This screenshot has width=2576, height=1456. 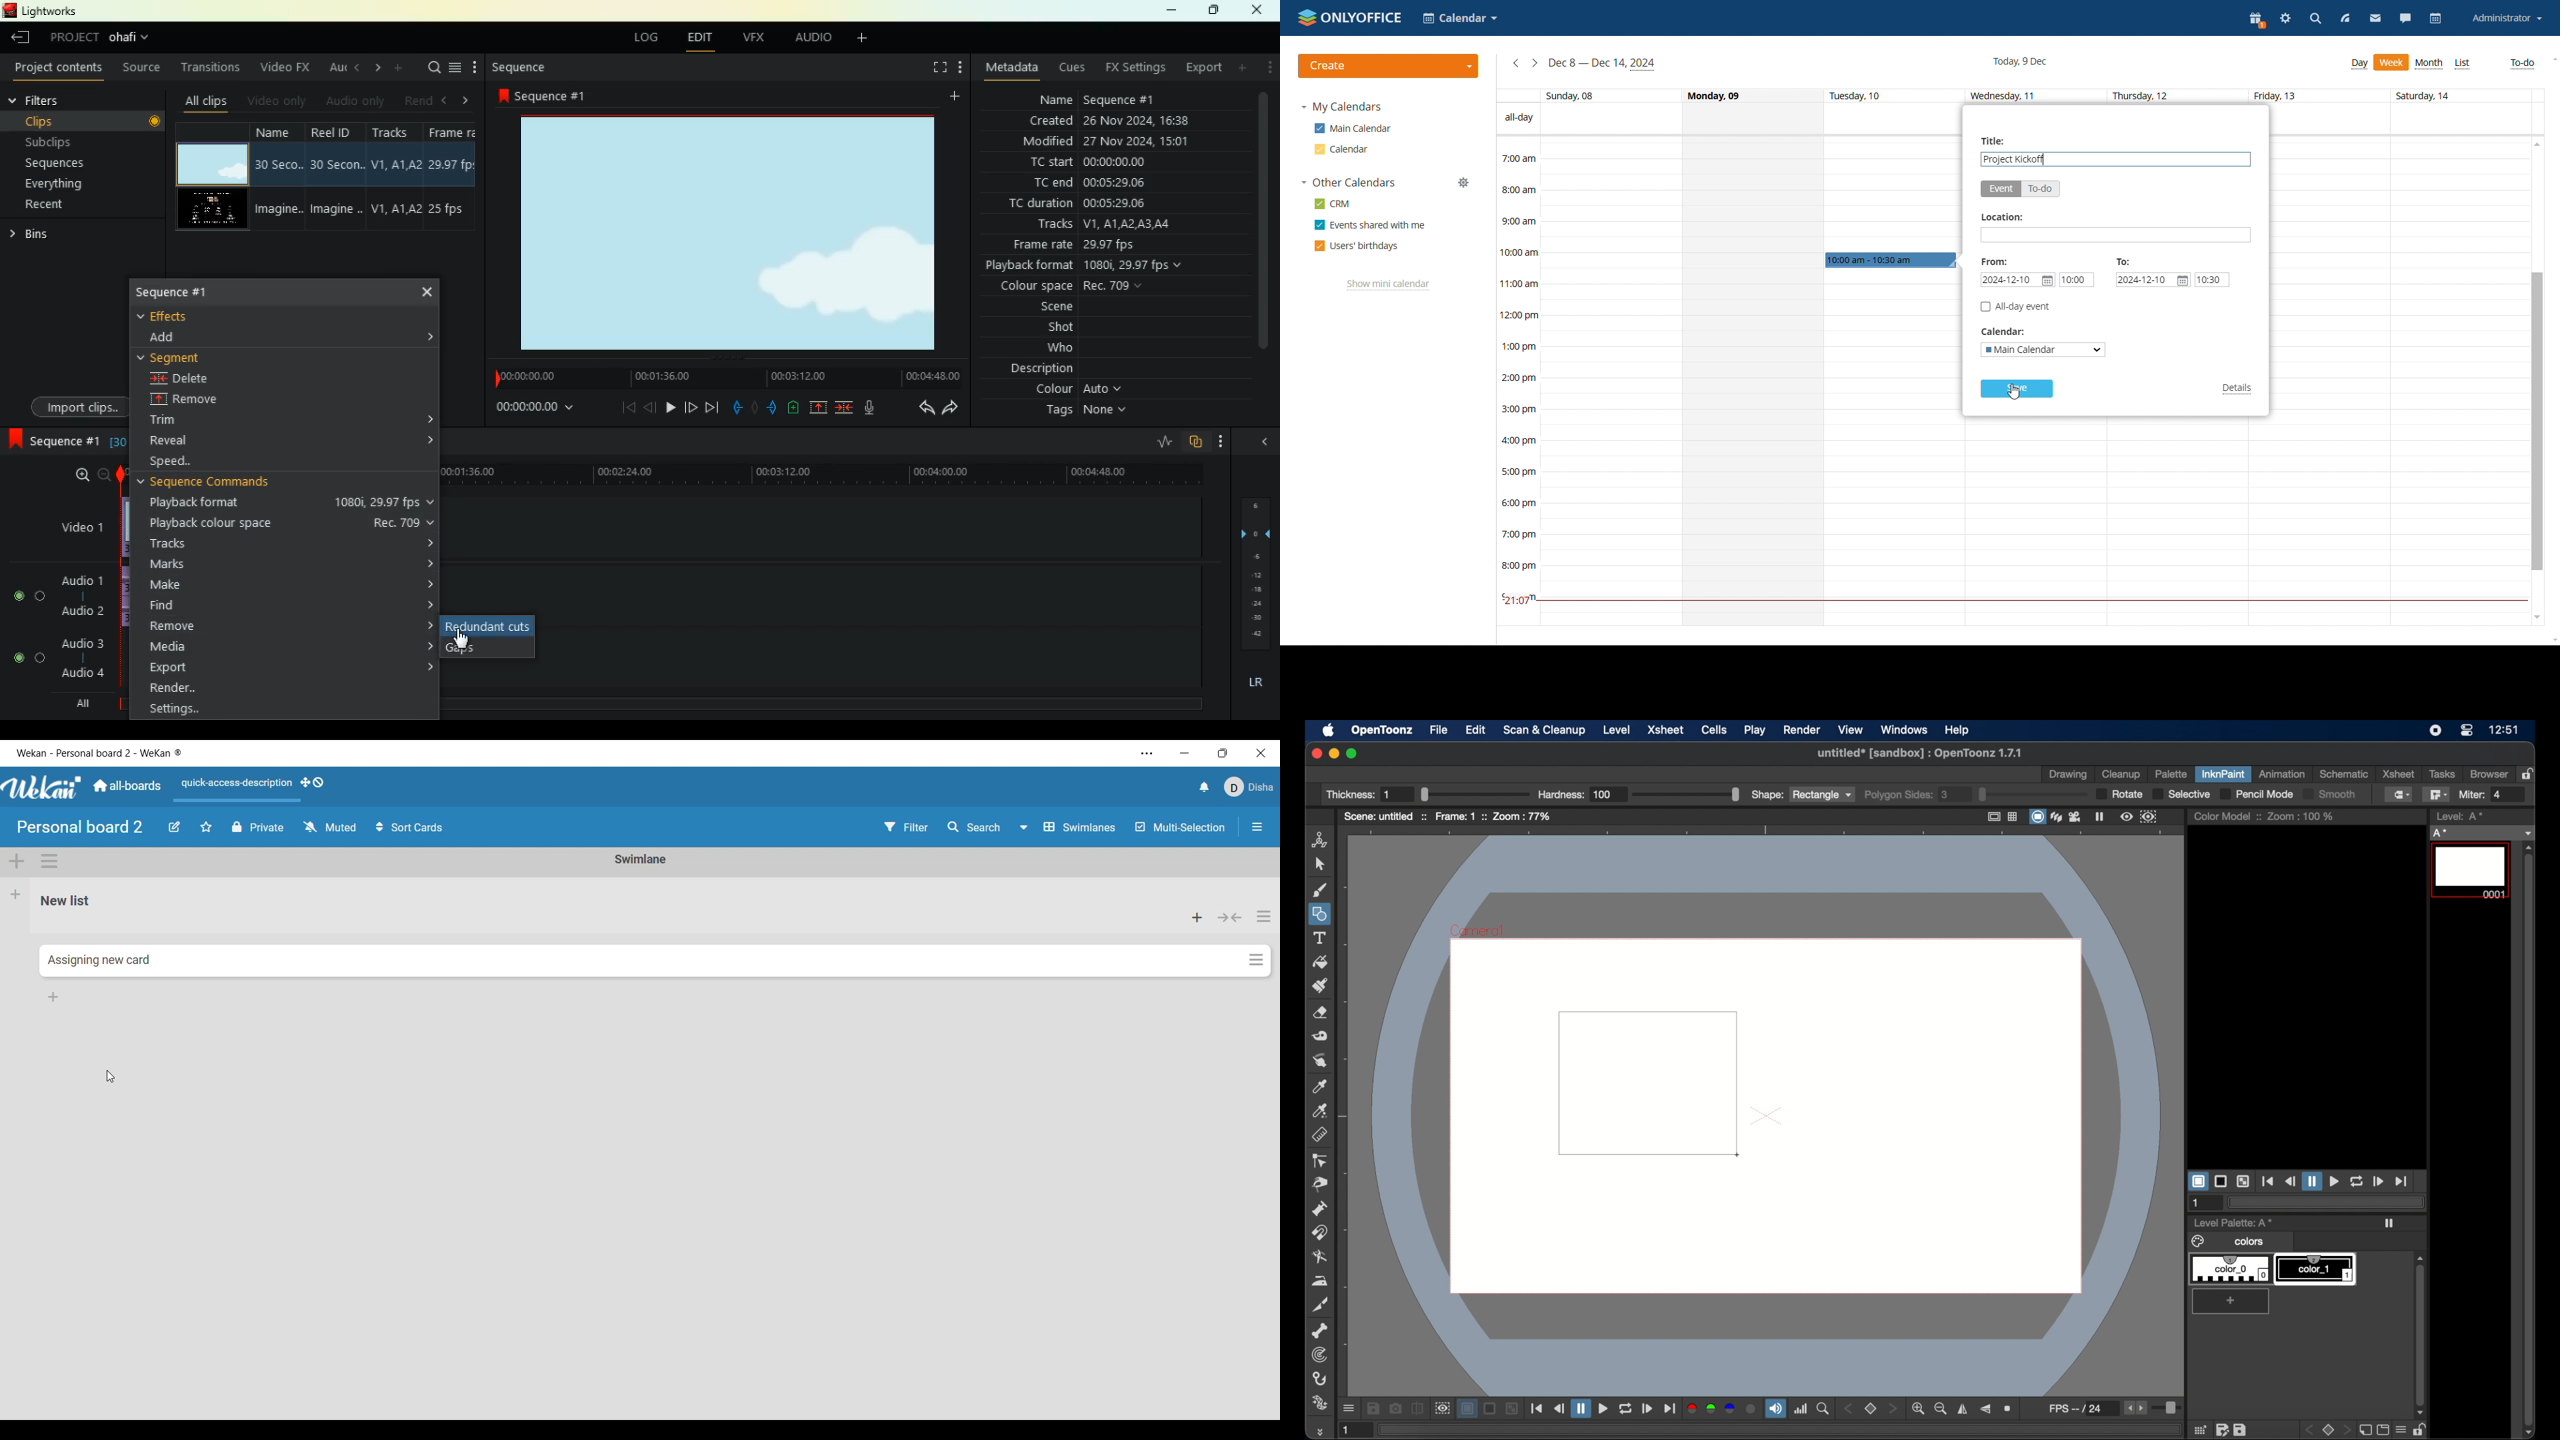 What do you see at coordinates (548, 97) in the screenshot?
I see `sequence` at bounding box center [548, 97].